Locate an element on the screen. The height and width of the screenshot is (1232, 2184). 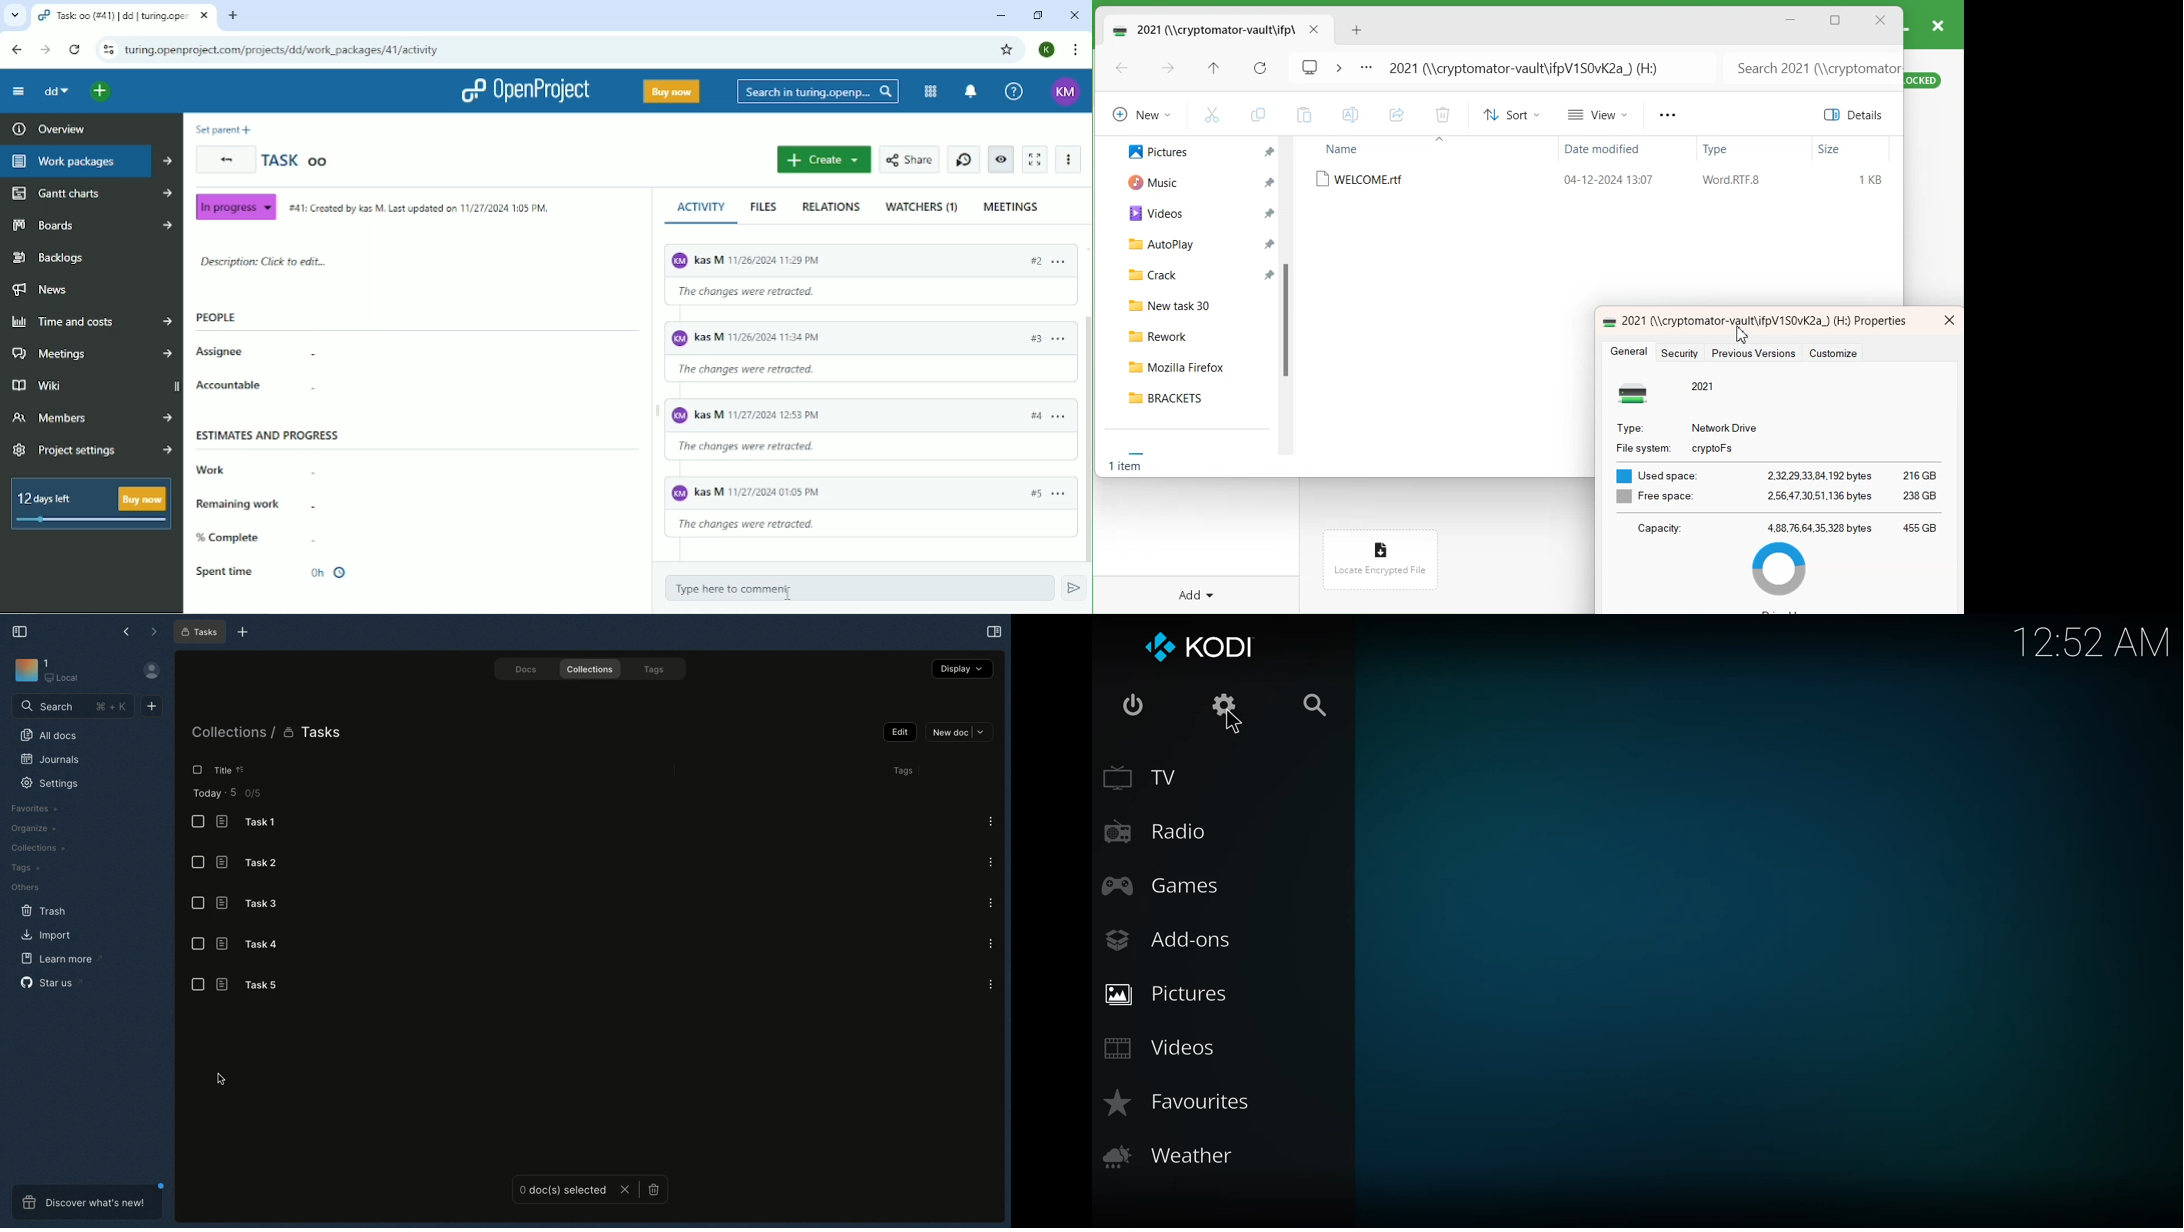
In progress is located at coordinates (235, 206).